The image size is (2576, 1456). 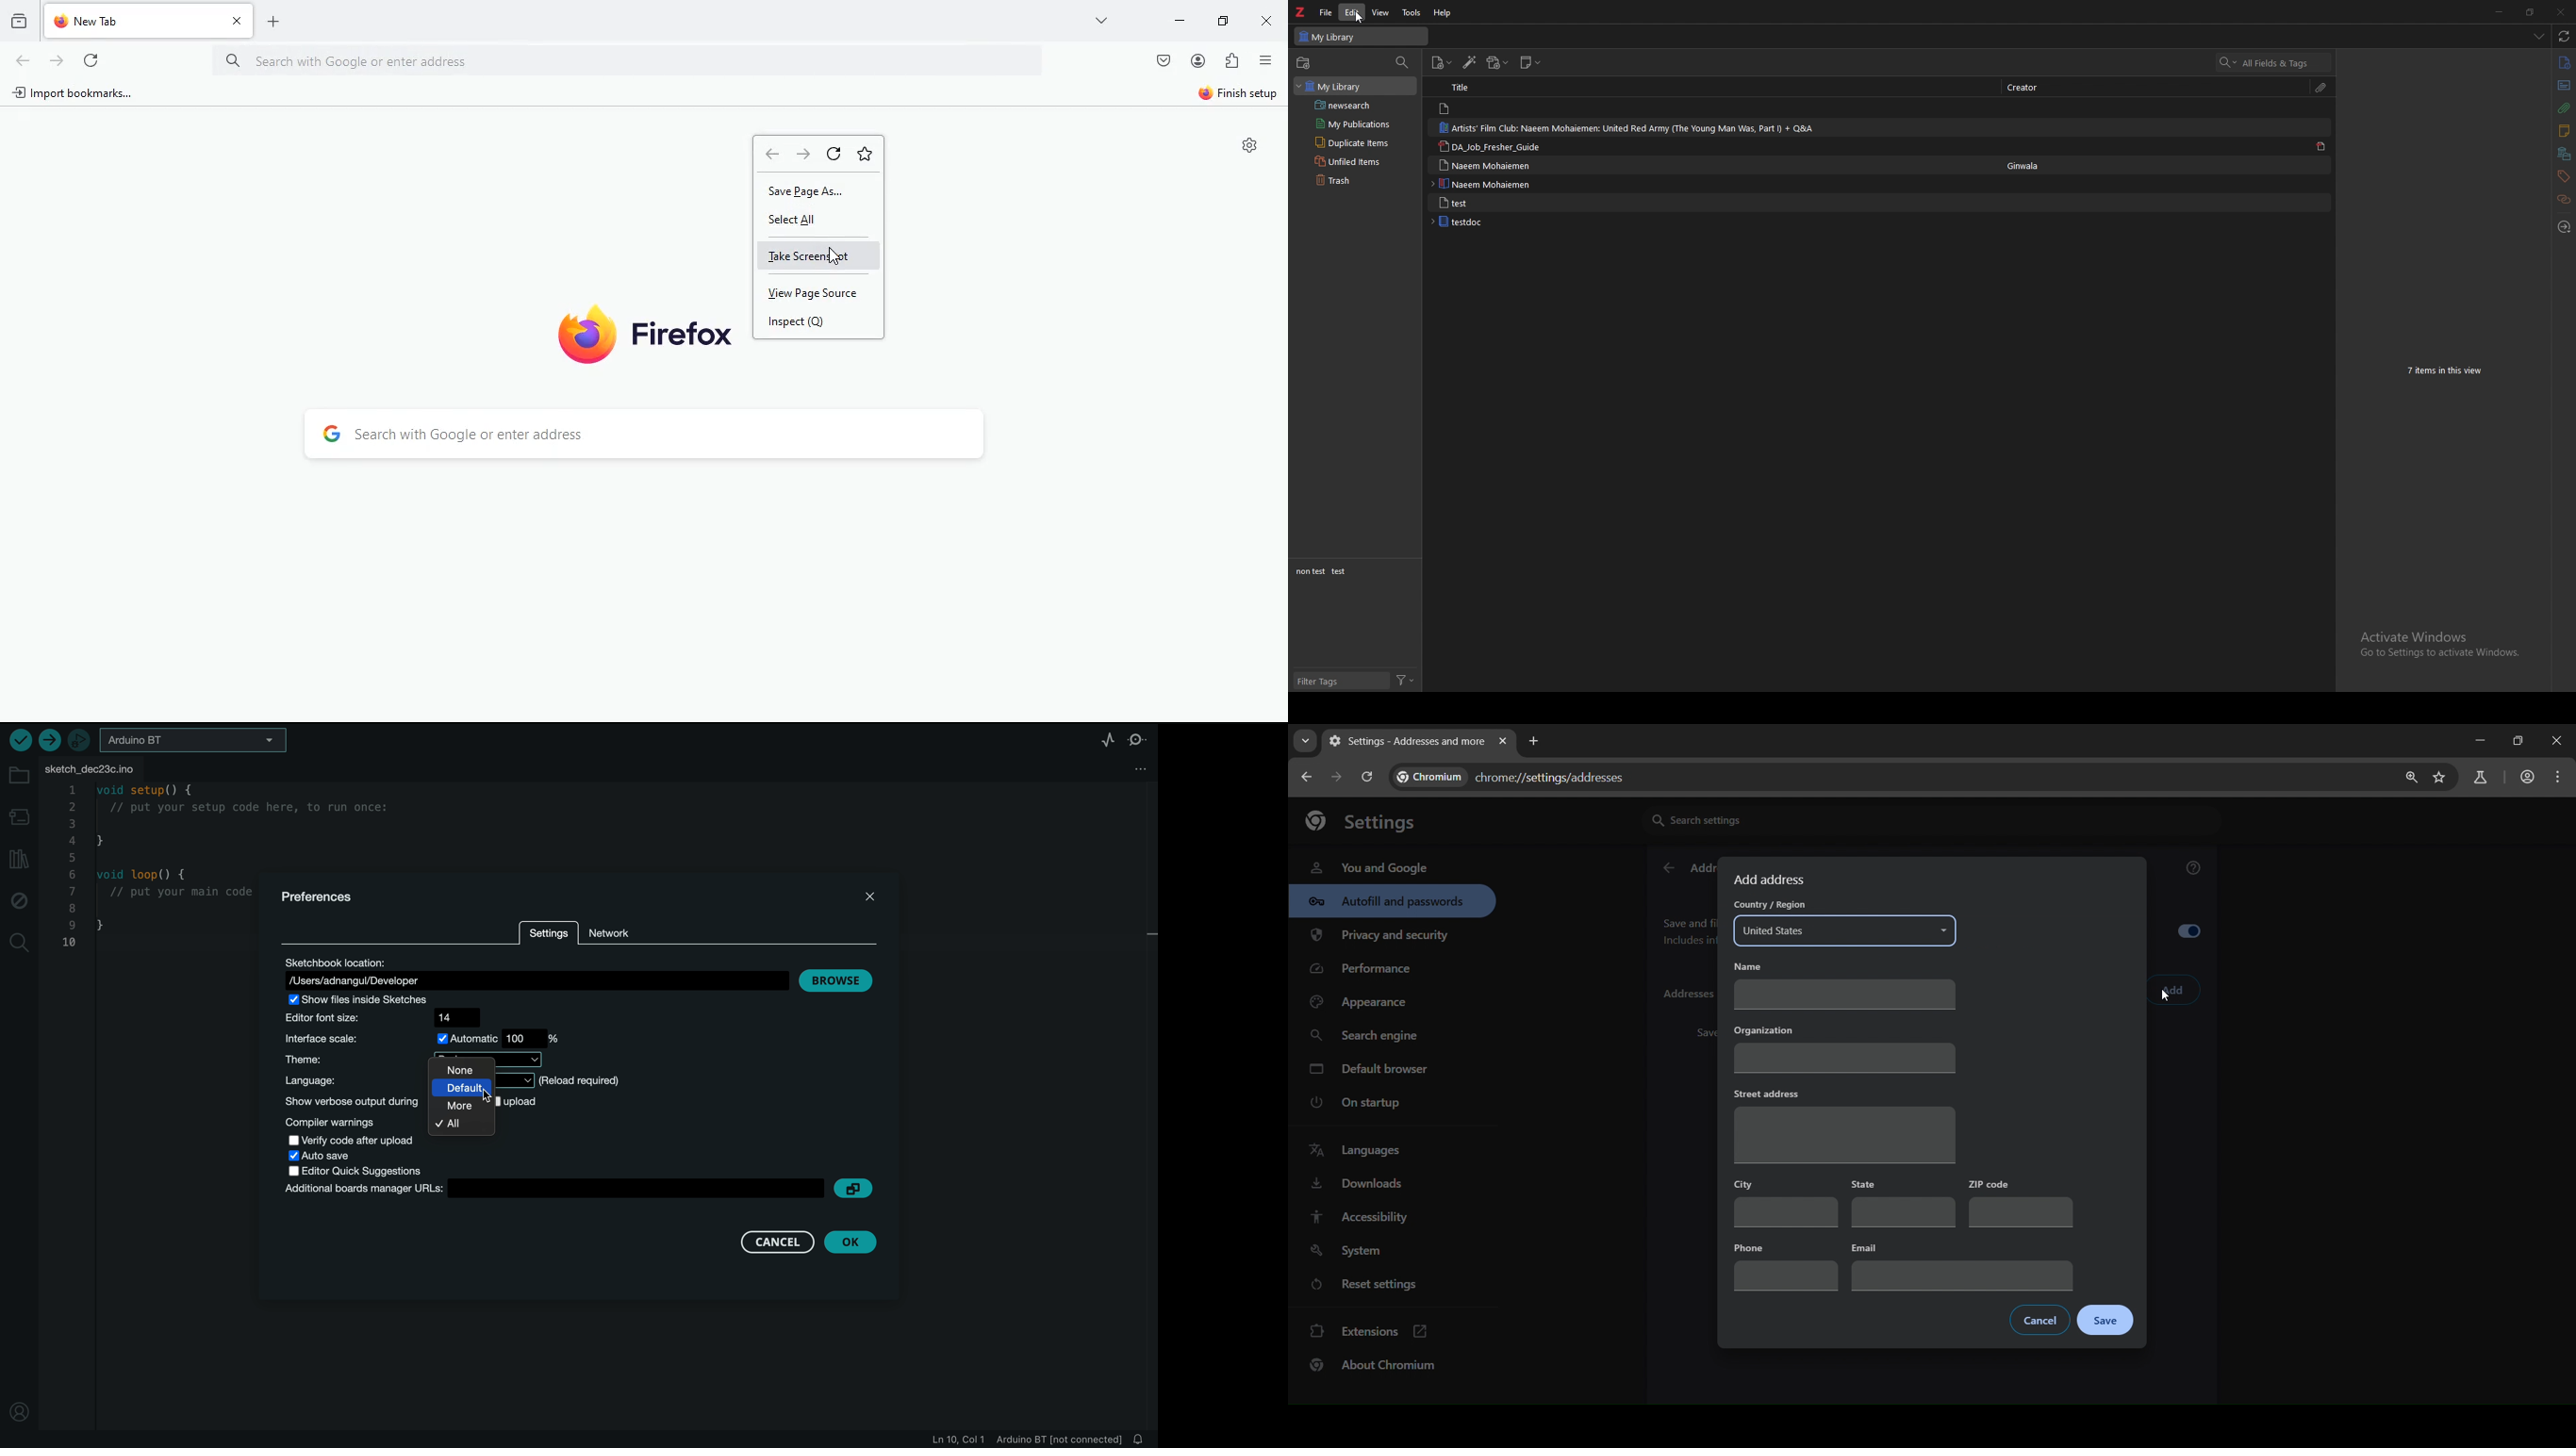 I want to click on related, so click(x=2565, y=199).